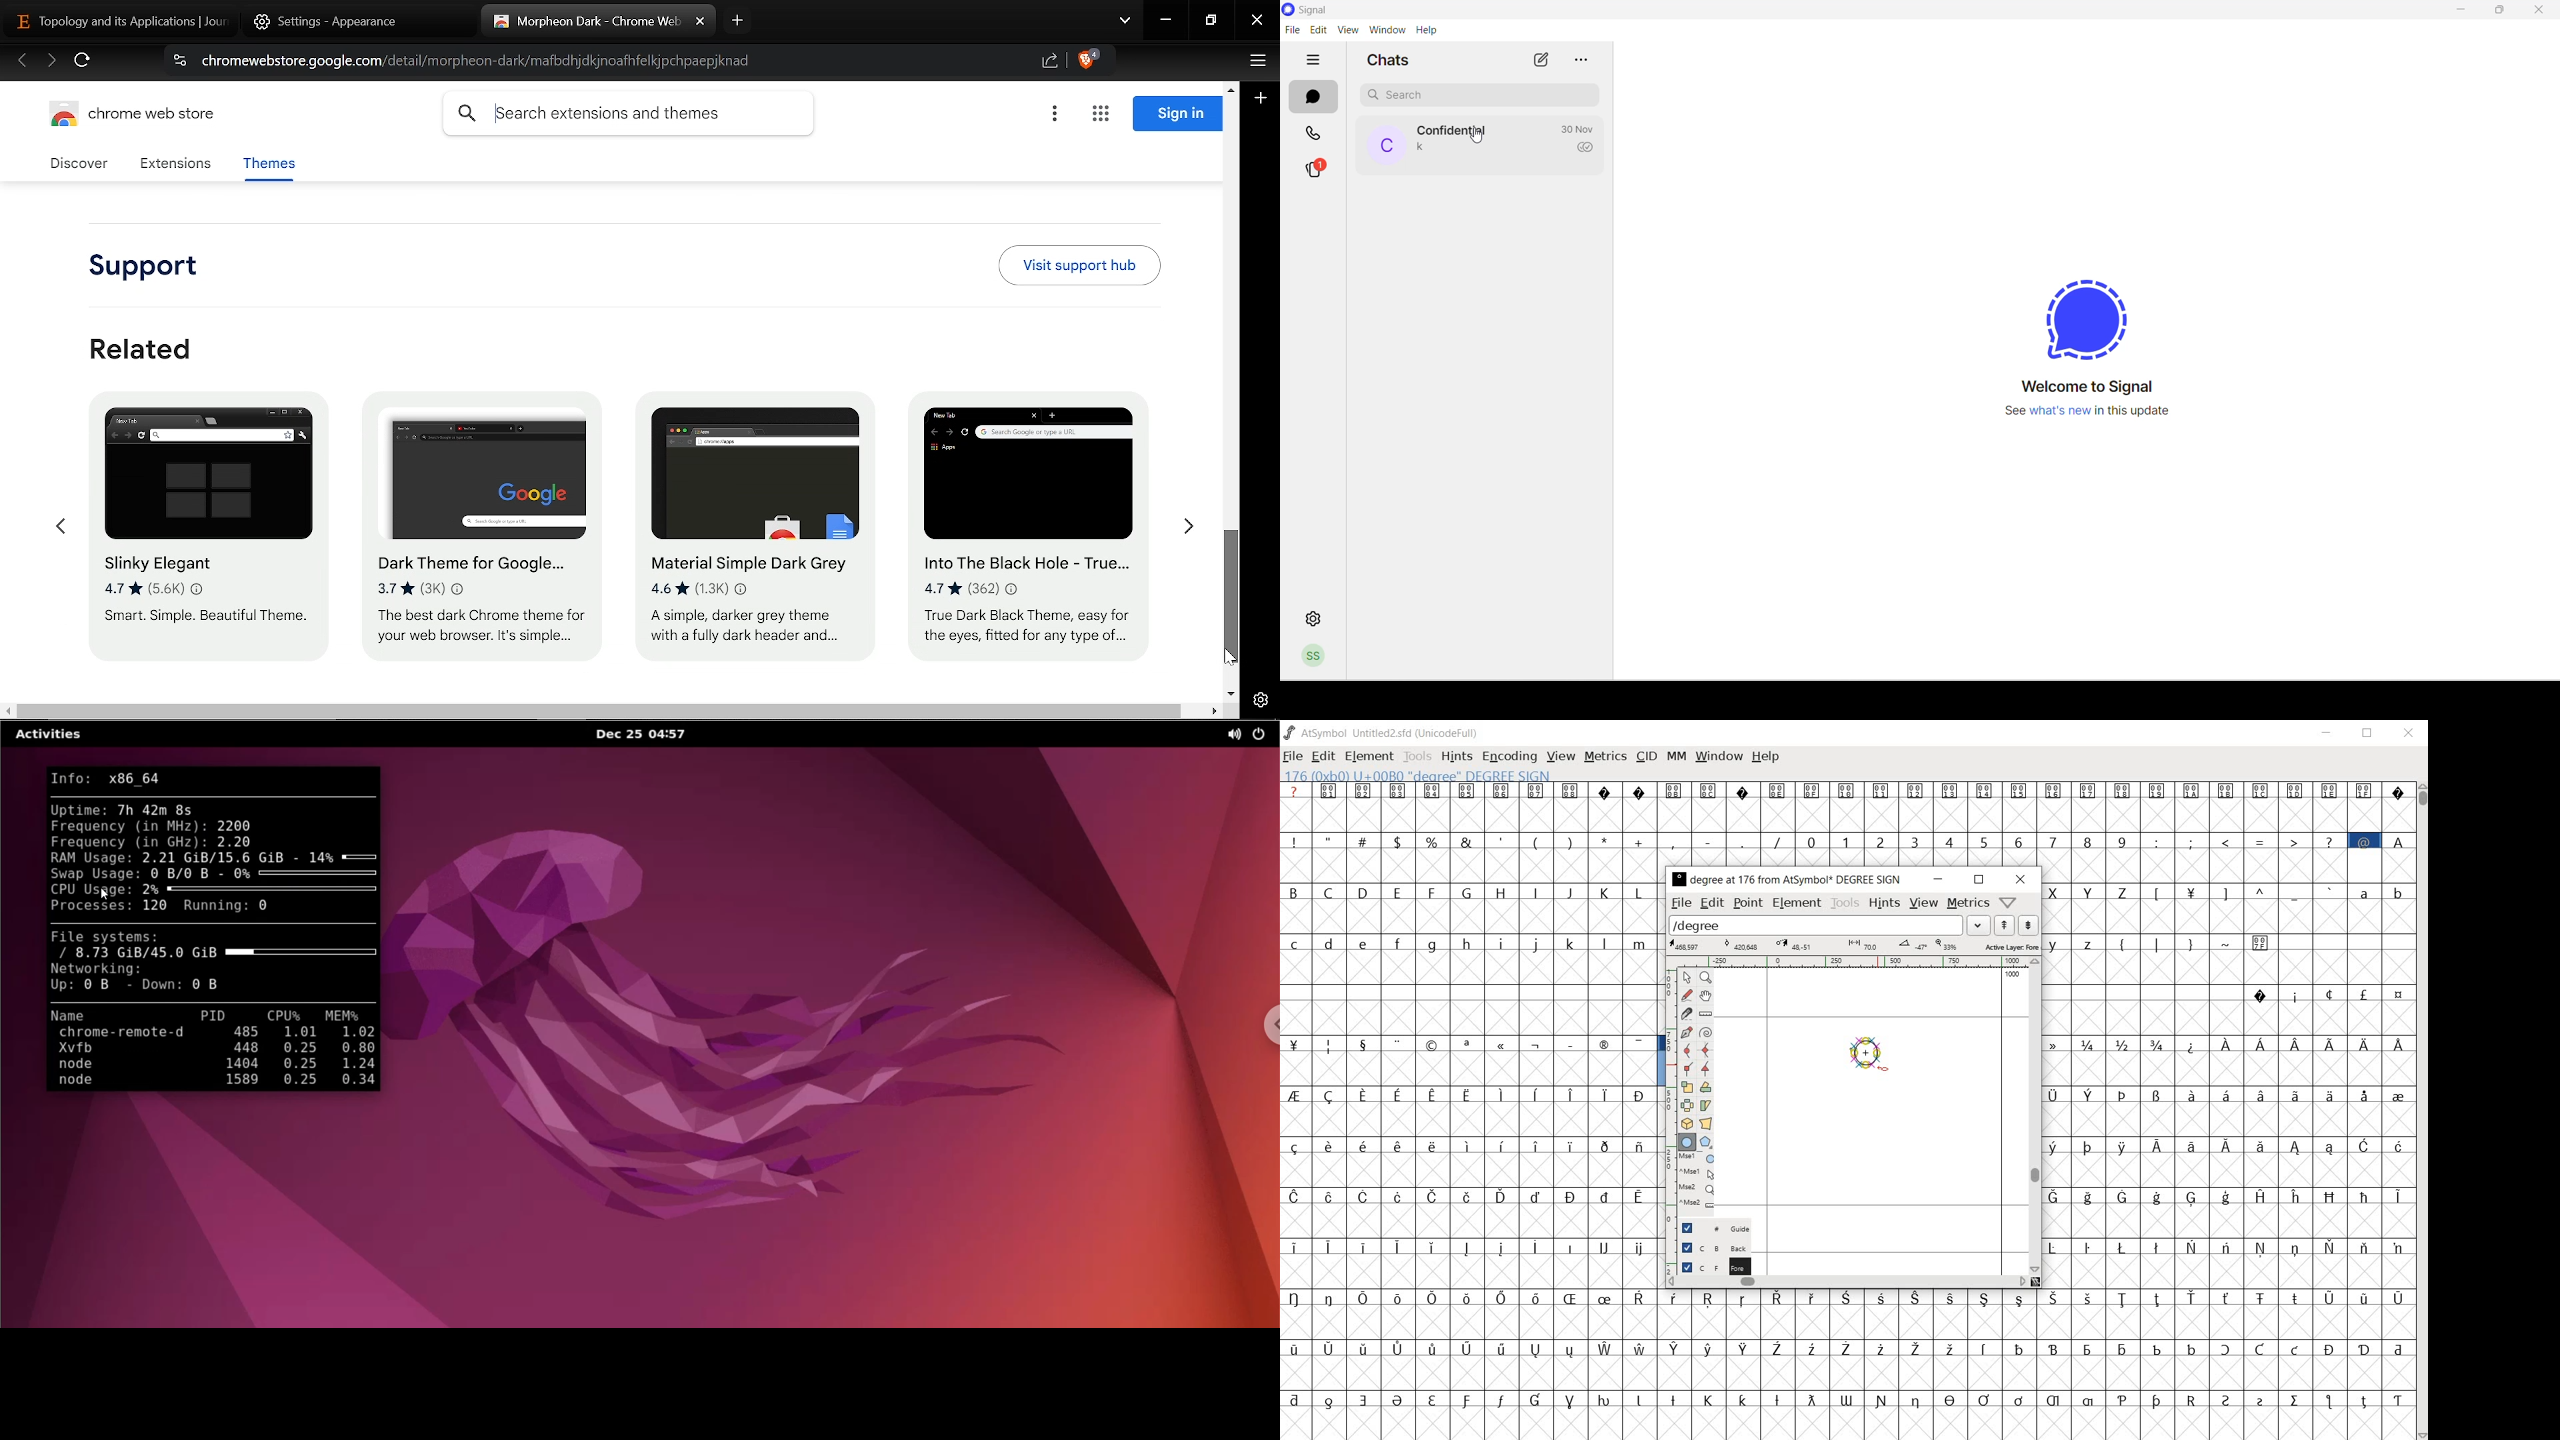  I want to click on profile, so click(1314, 657).